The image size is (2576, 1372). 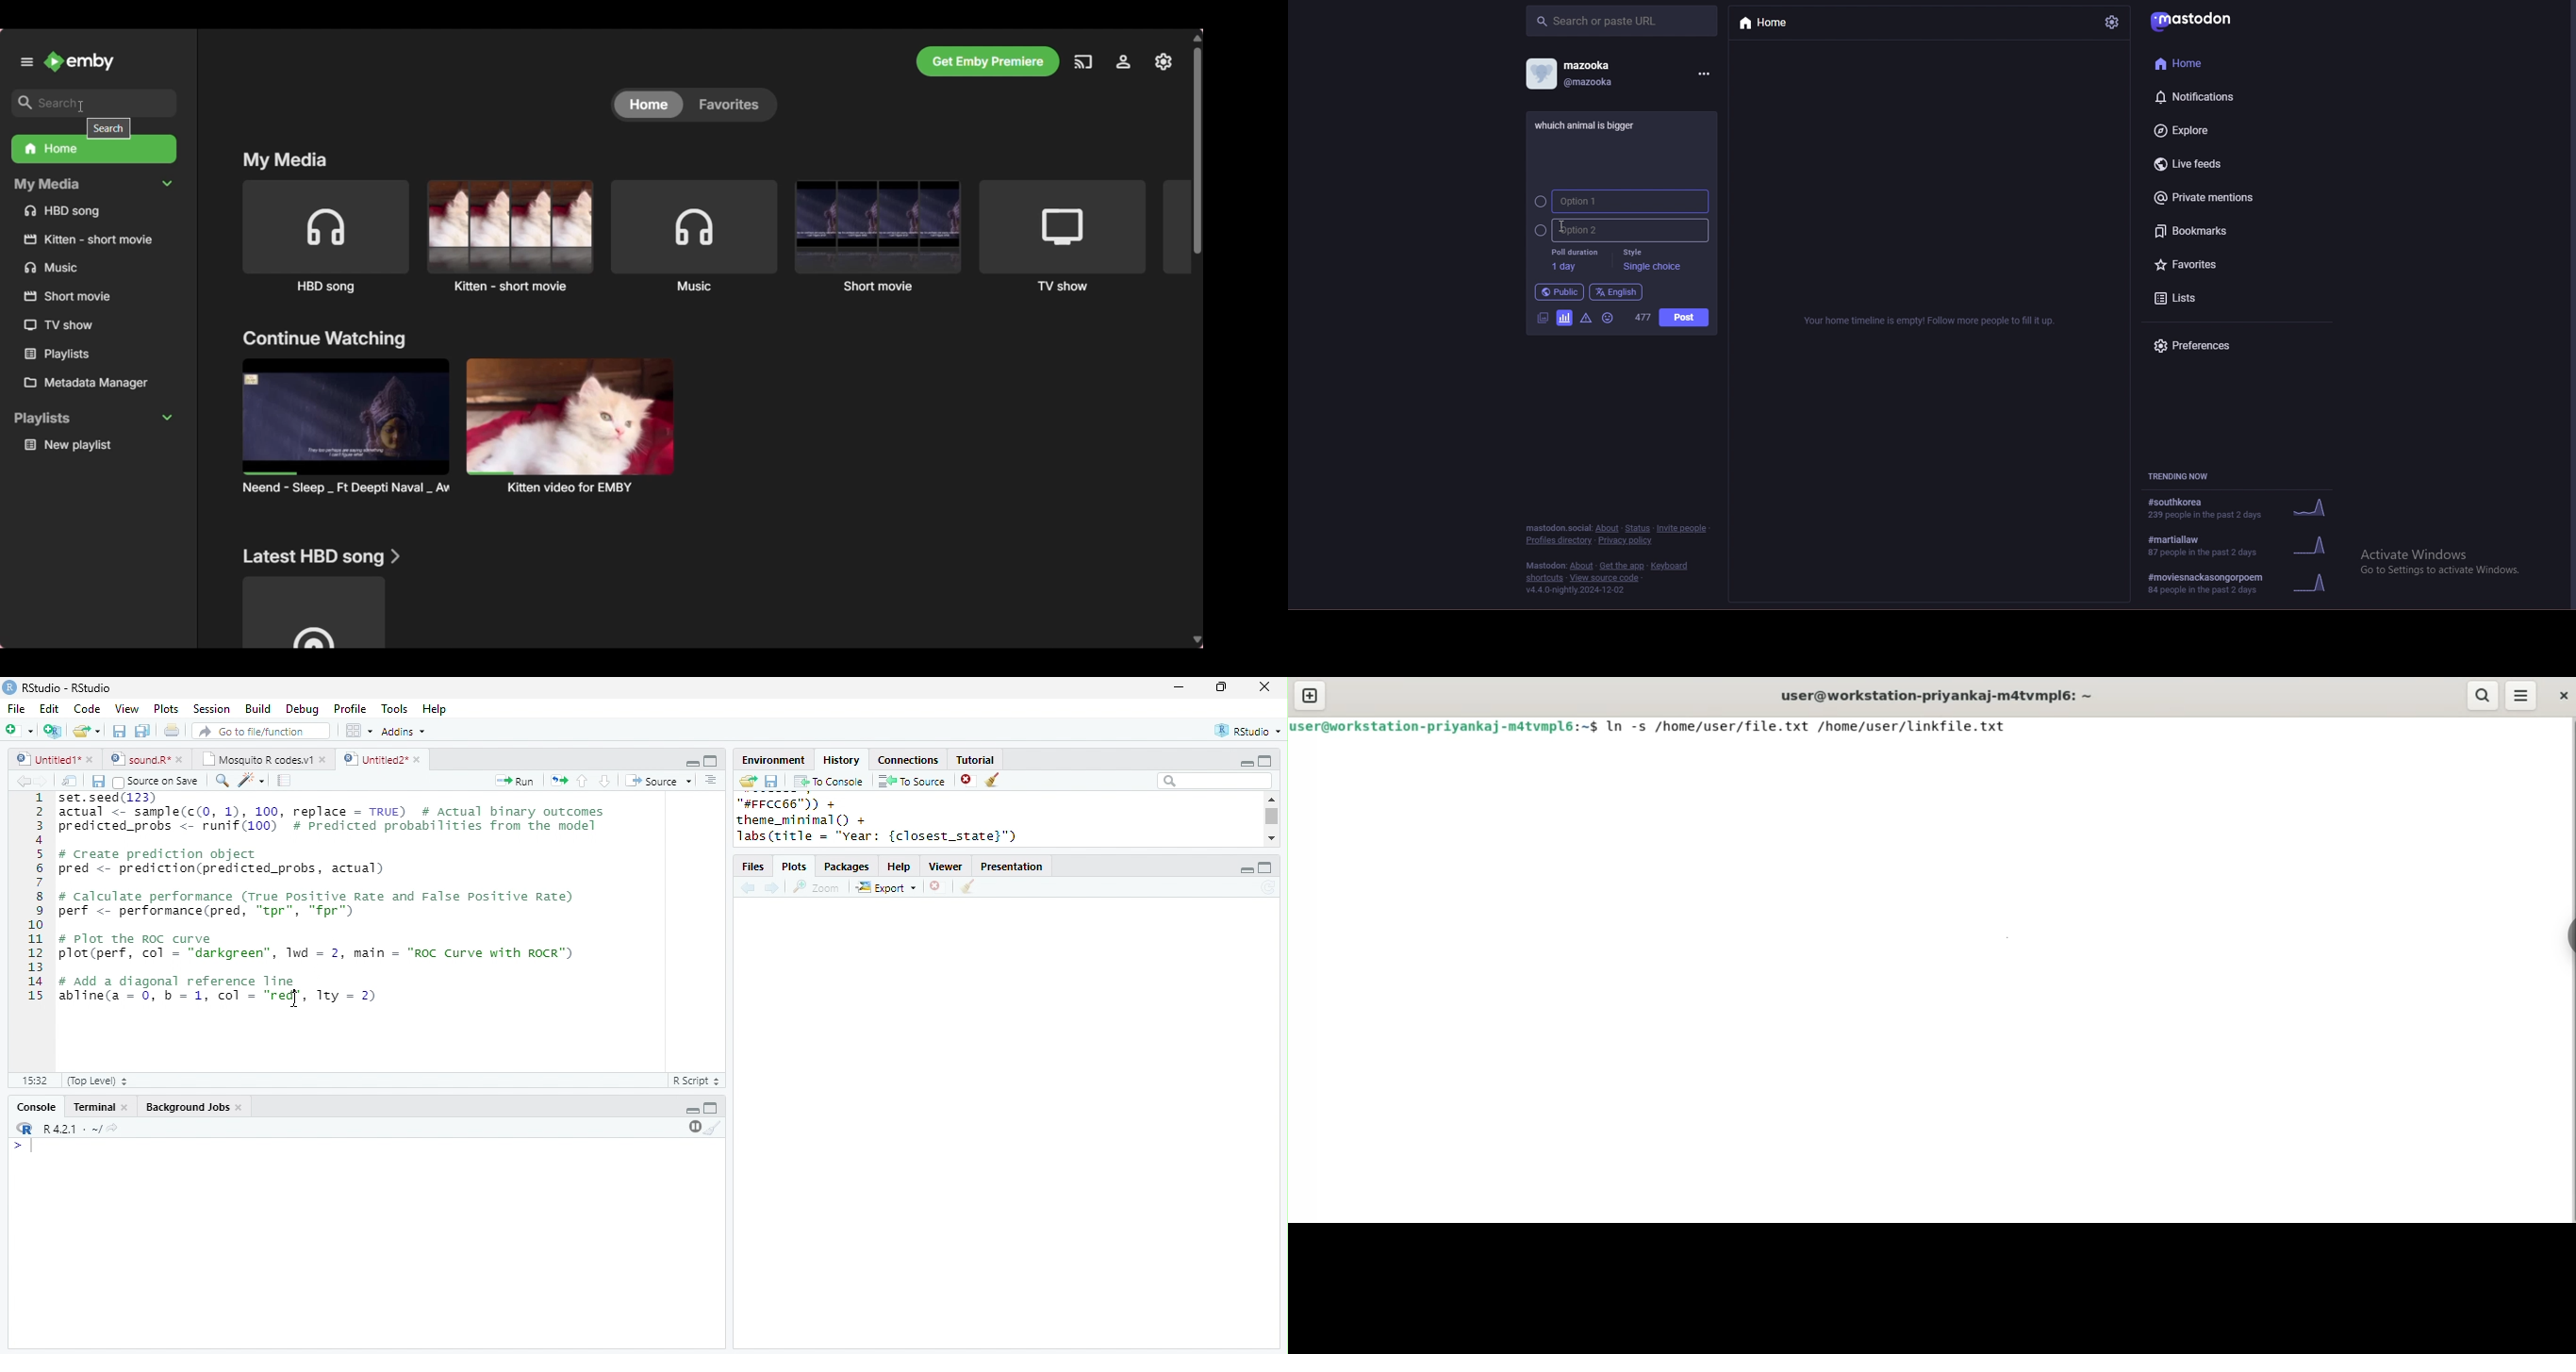 What do you see at coordinates (581, 781) in the screenshot?
I see `up` at bounding box center [581, 781].